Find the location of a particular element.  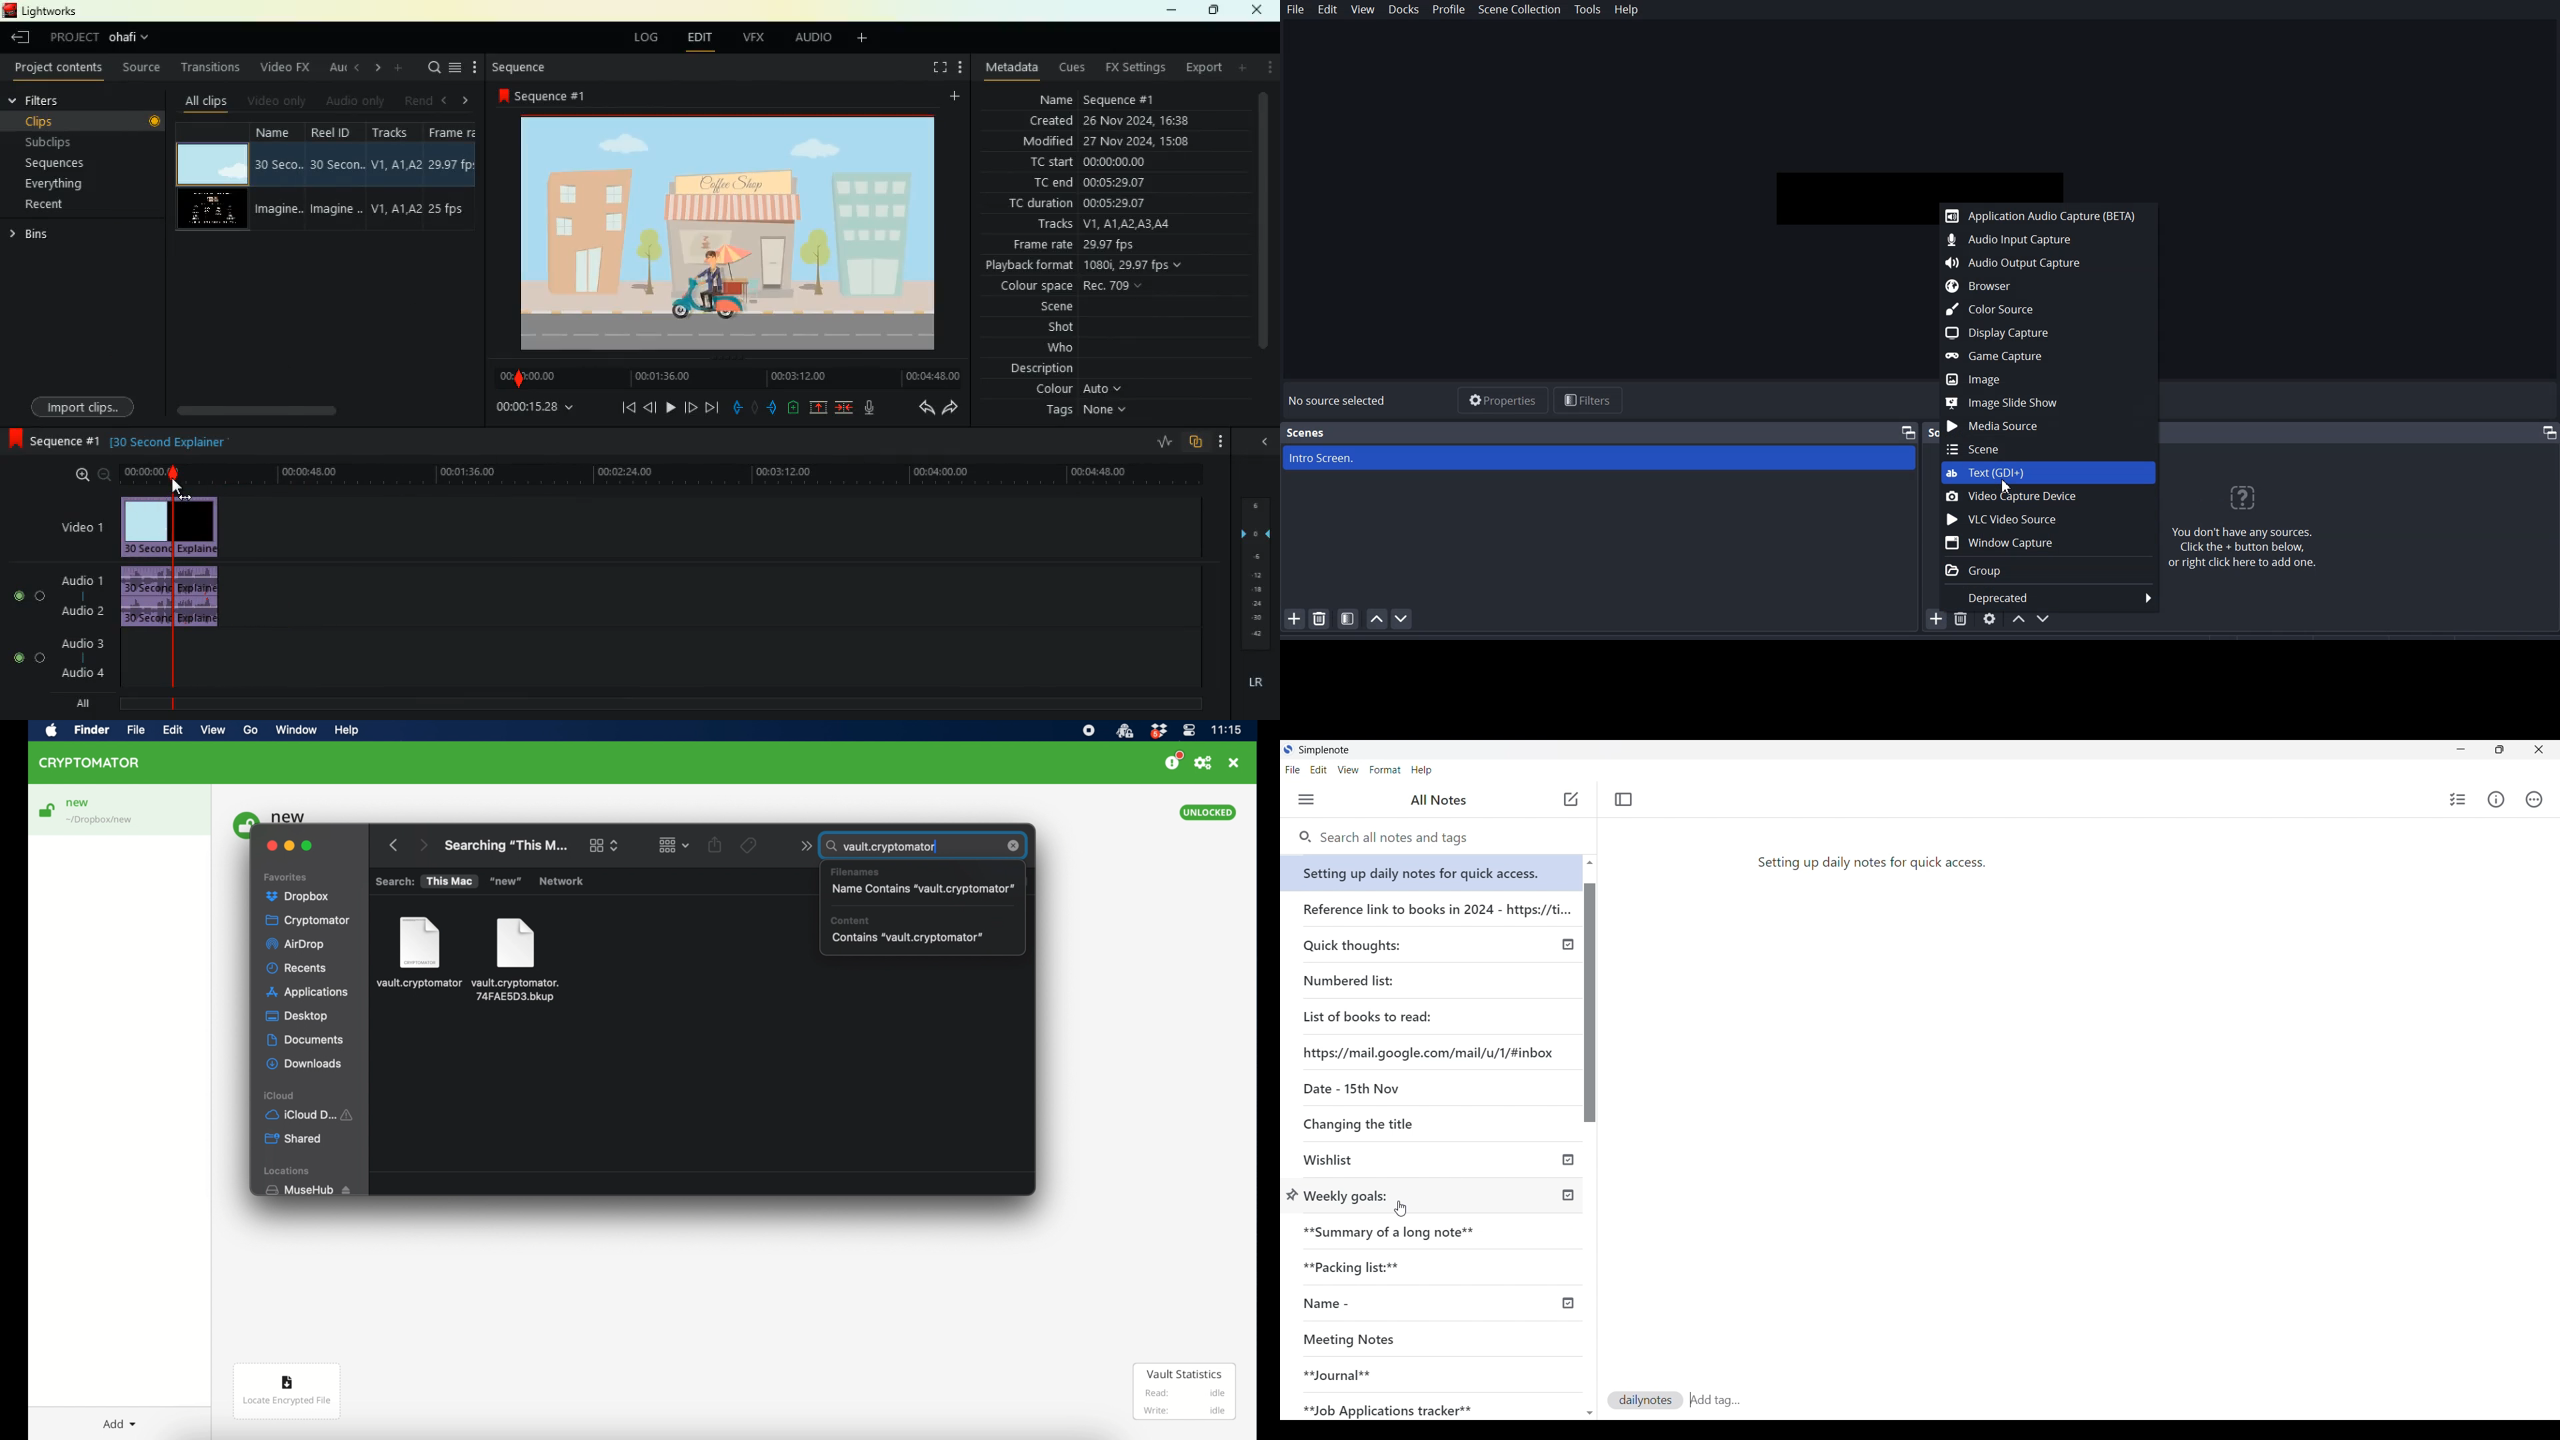

Cursor is located at coordinates (2006, 487).